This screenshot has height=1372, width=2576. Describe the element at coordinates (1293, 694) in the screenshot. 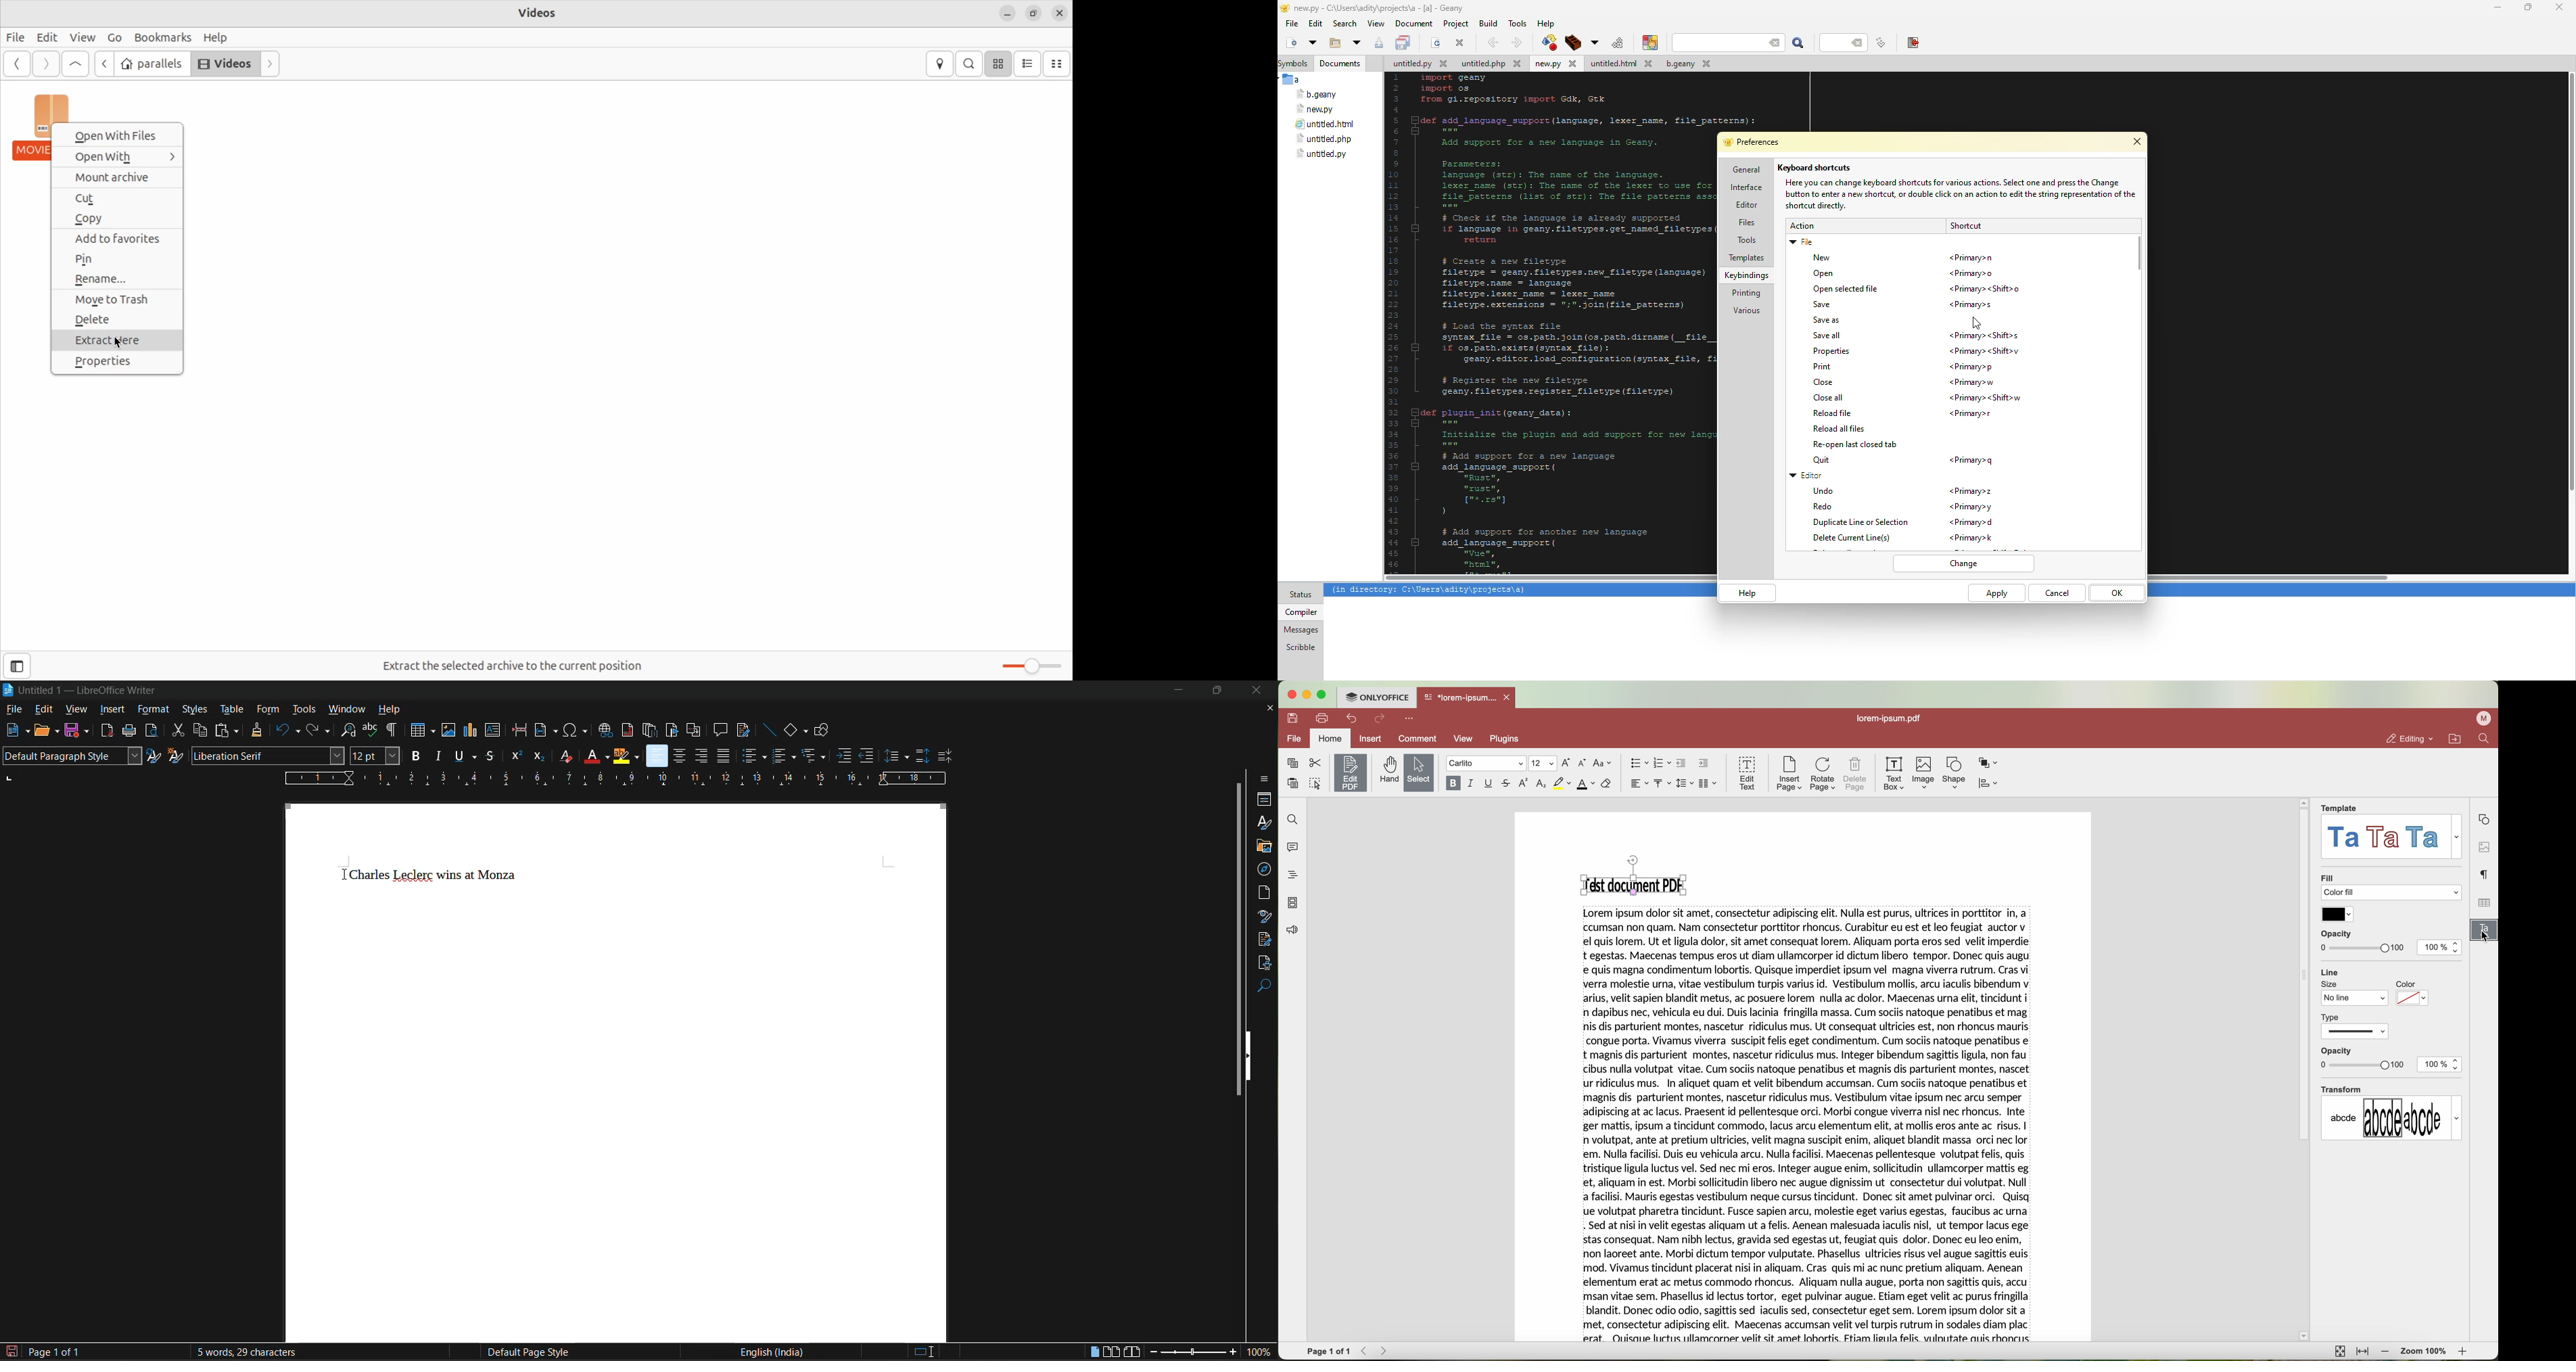

I see `close program` at that location.